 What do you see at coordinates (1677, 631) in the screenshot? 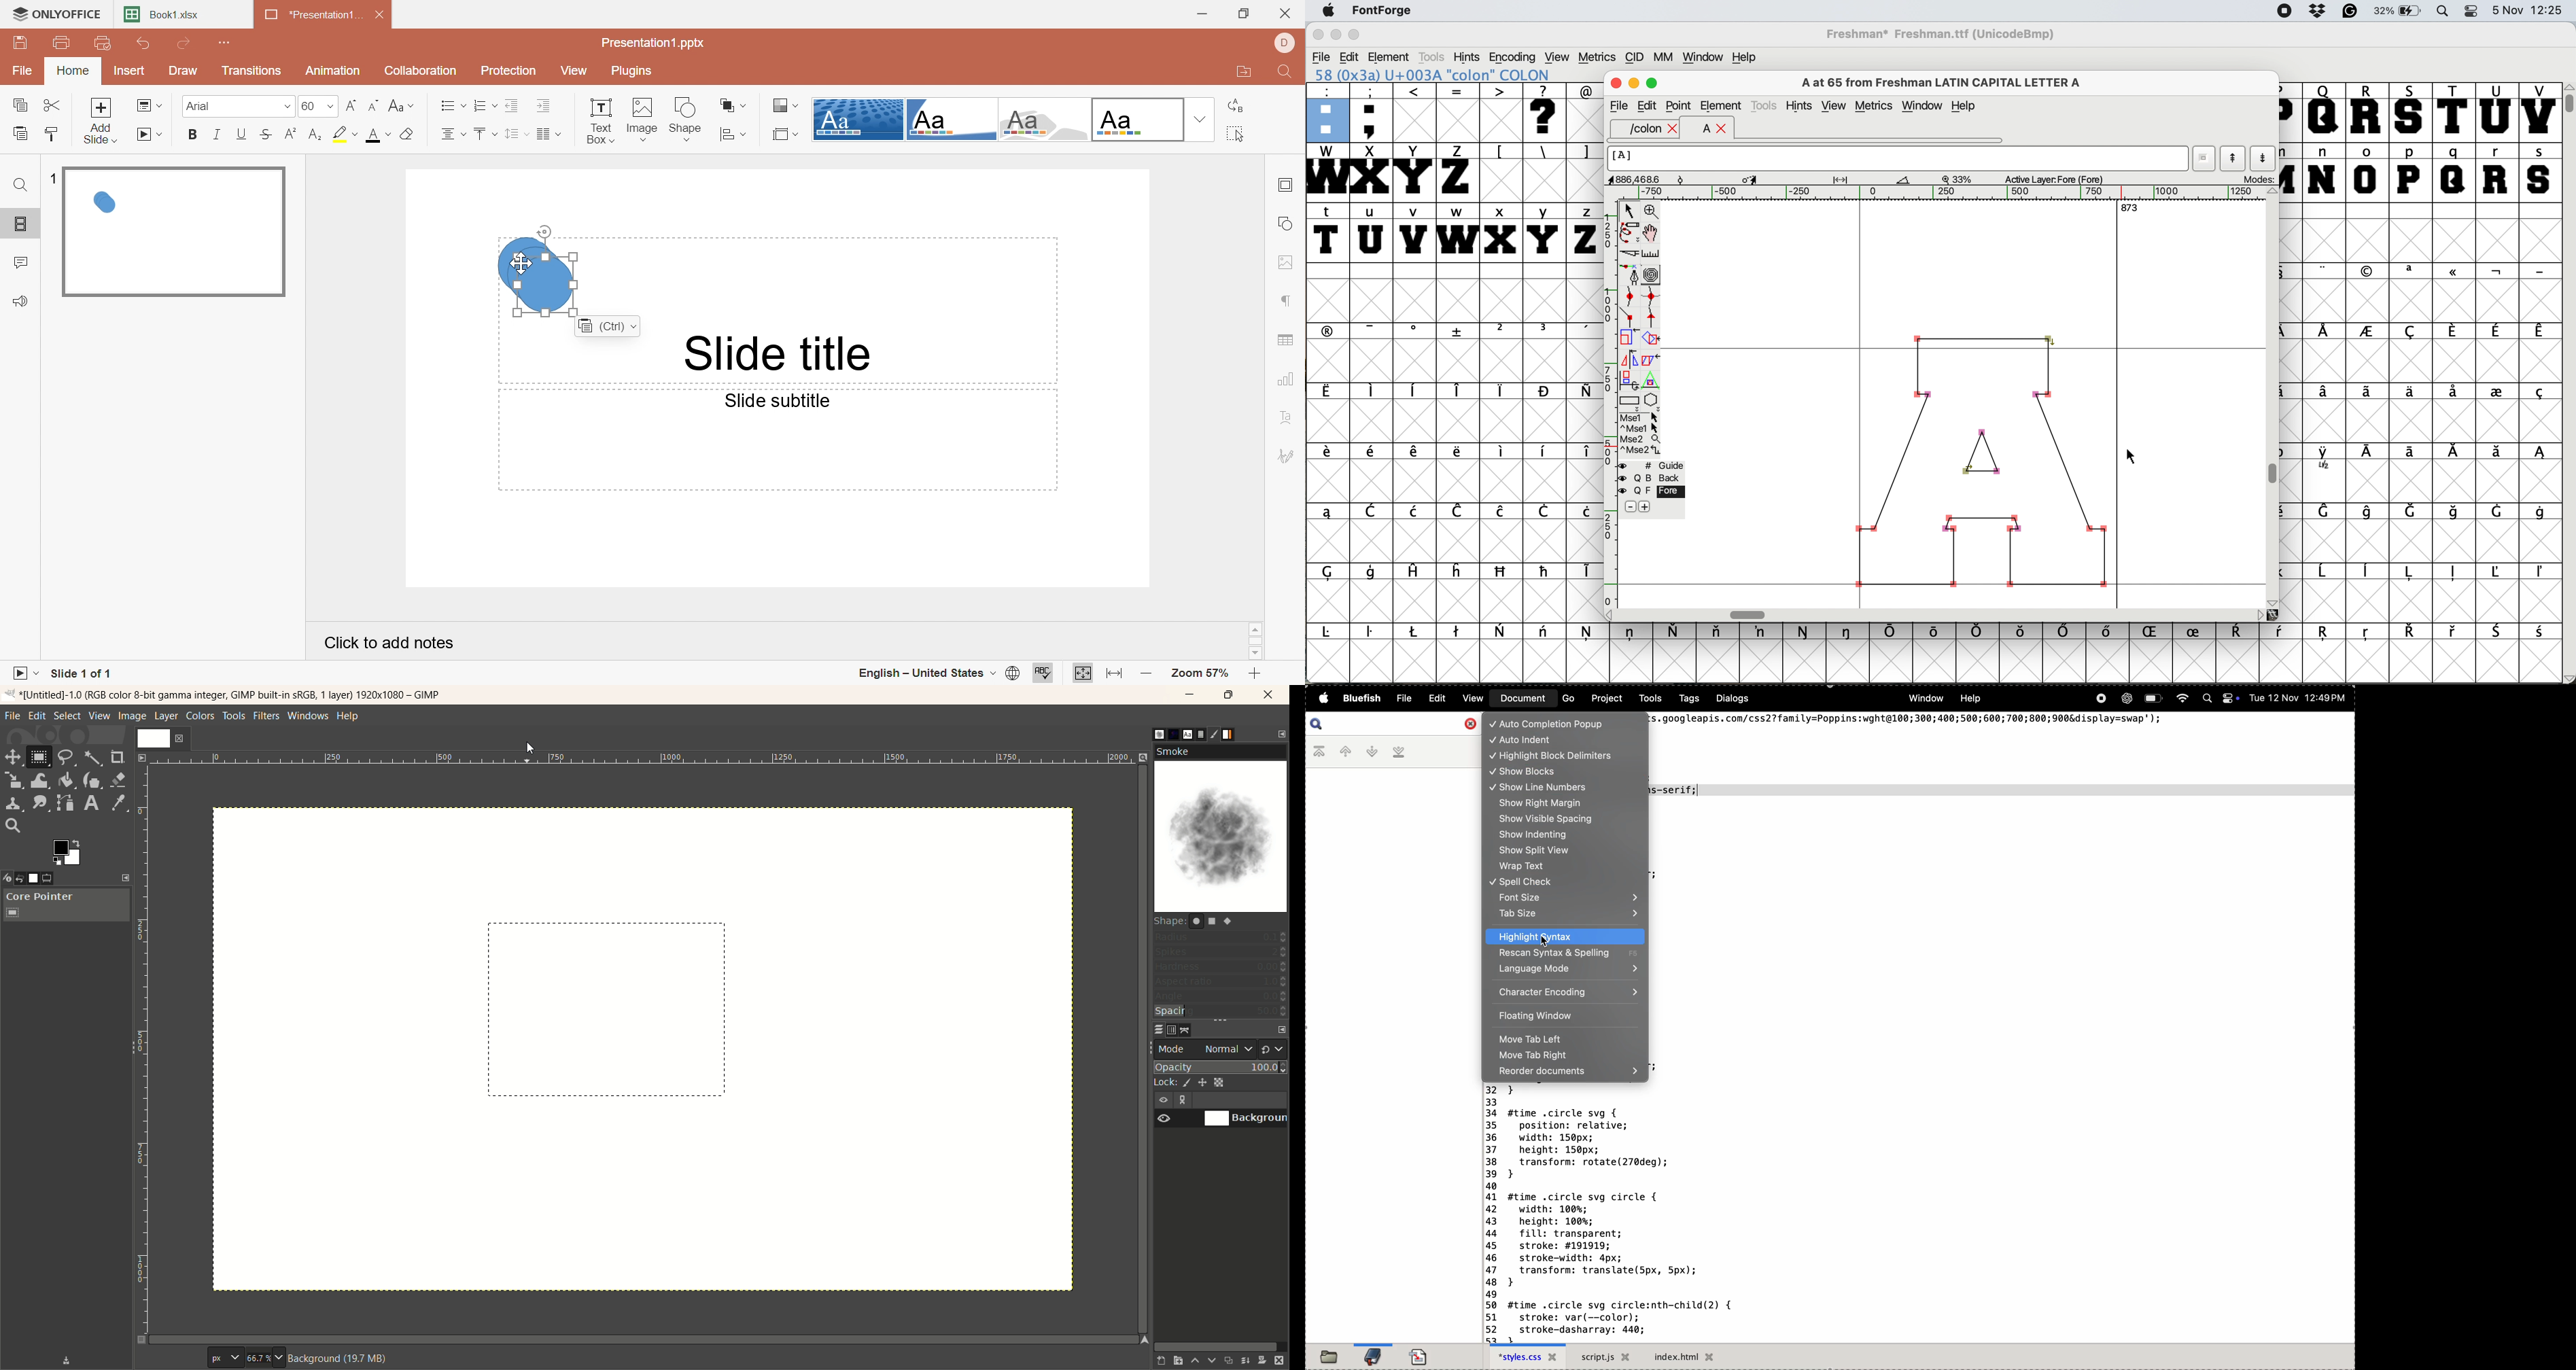
I see `symbol` at bounding box center [1677, 631].